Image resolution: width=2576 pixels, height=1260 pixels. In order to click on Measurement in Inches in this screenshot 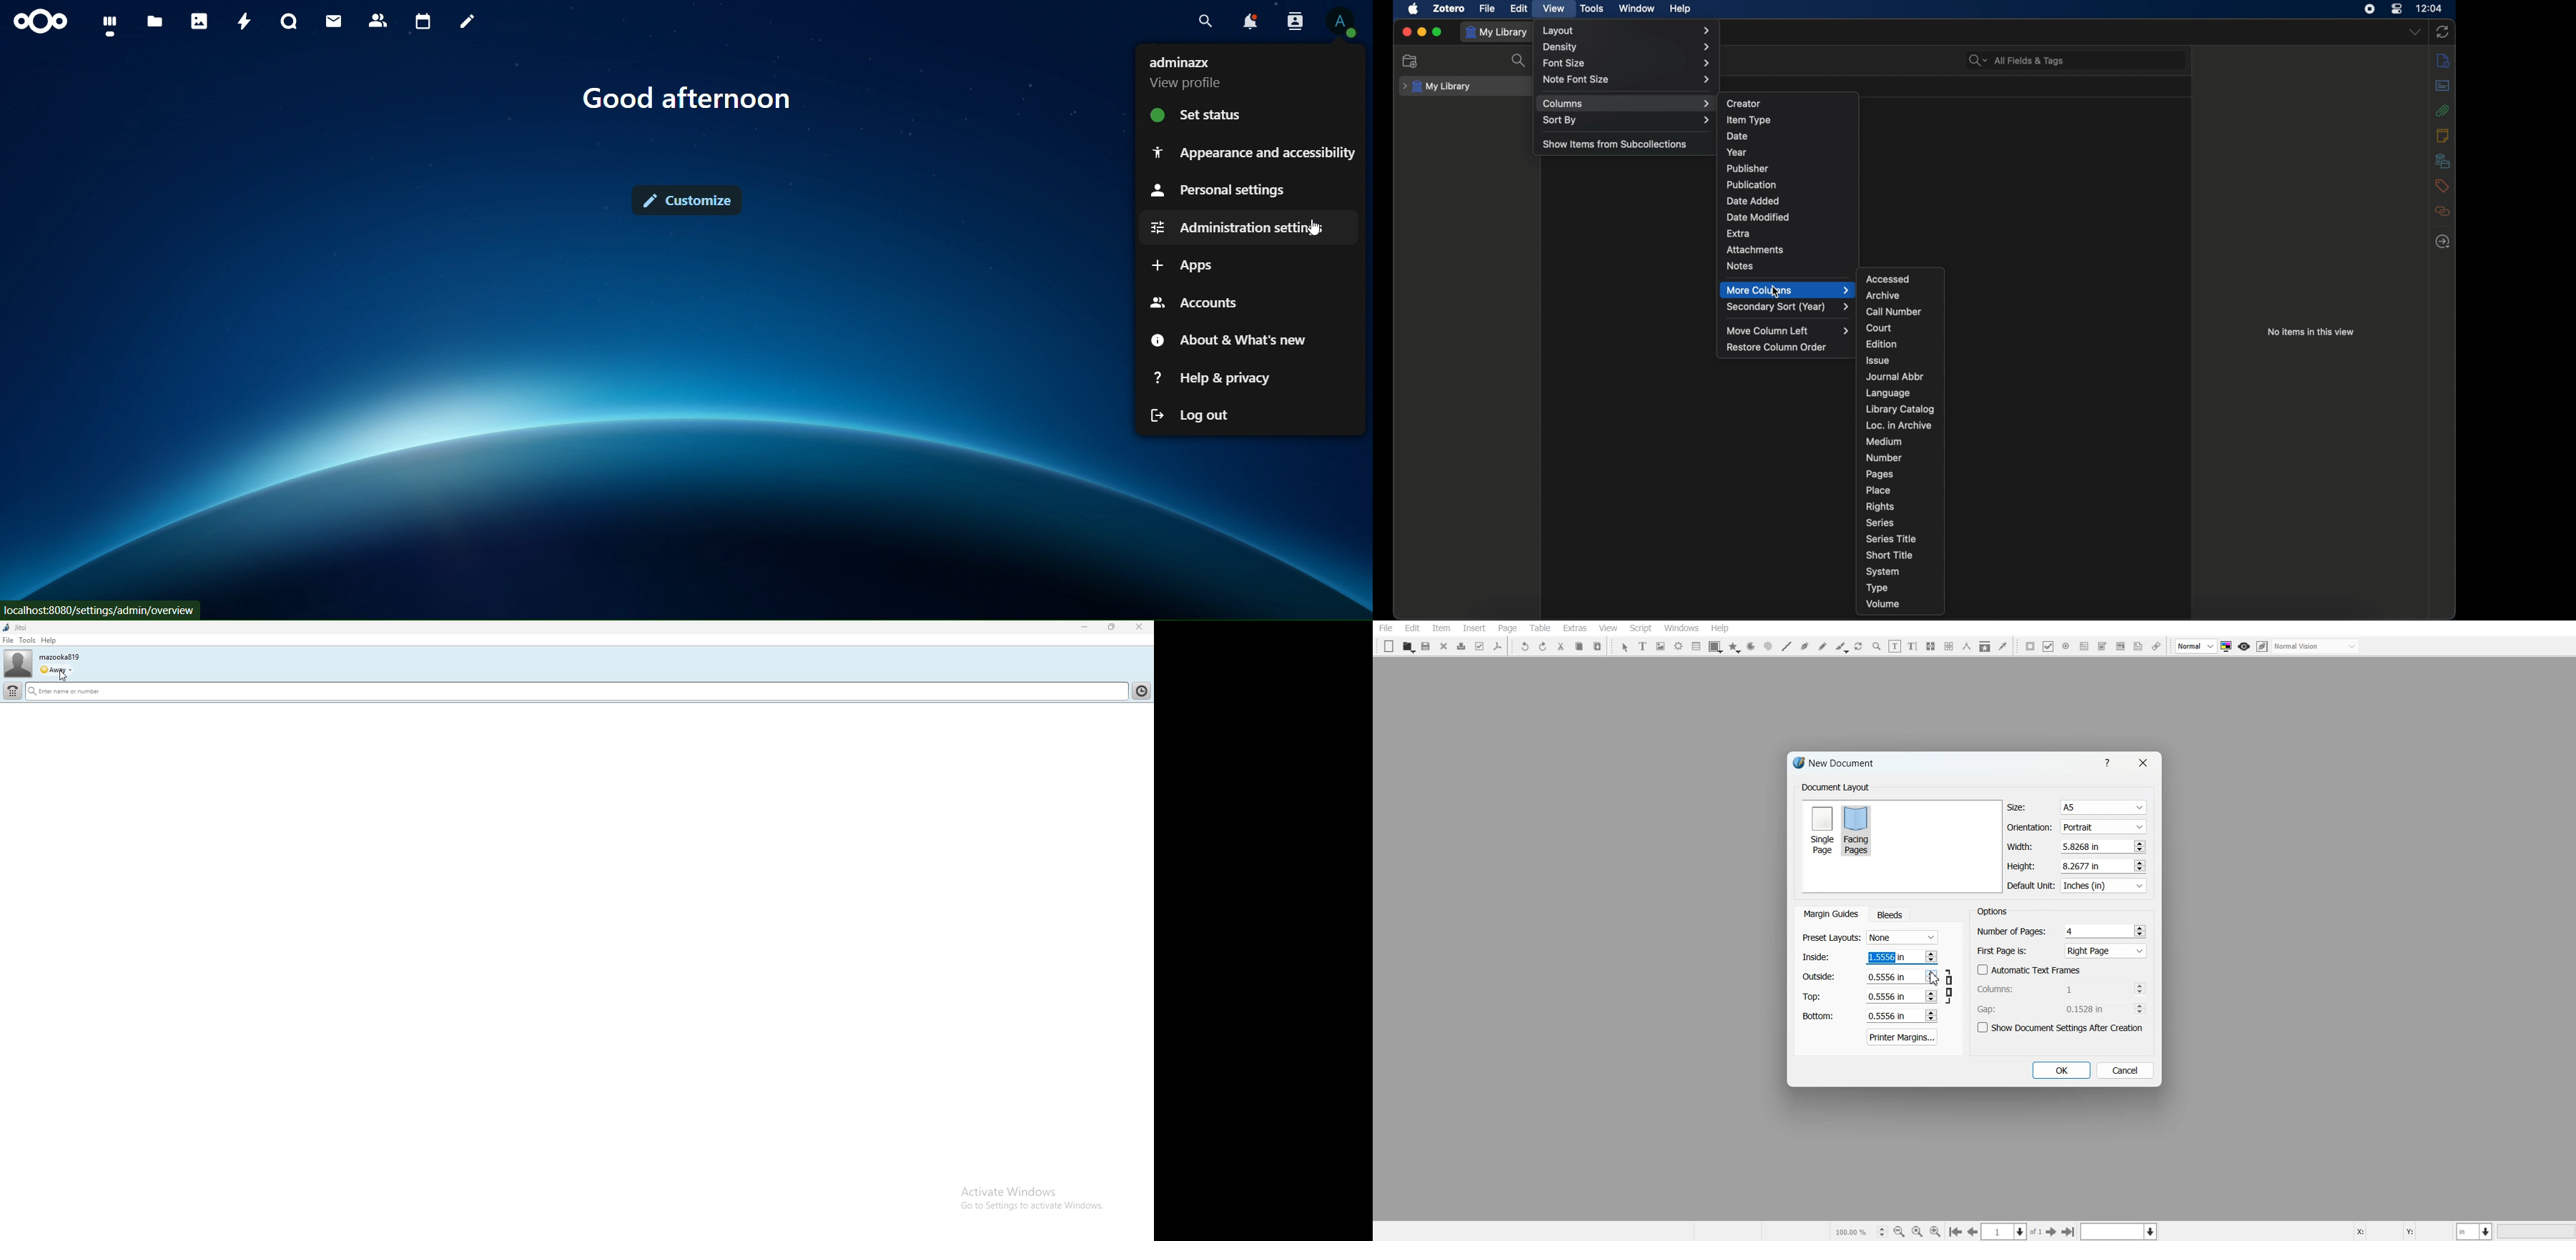, I will do `click(2475, 1231)`.